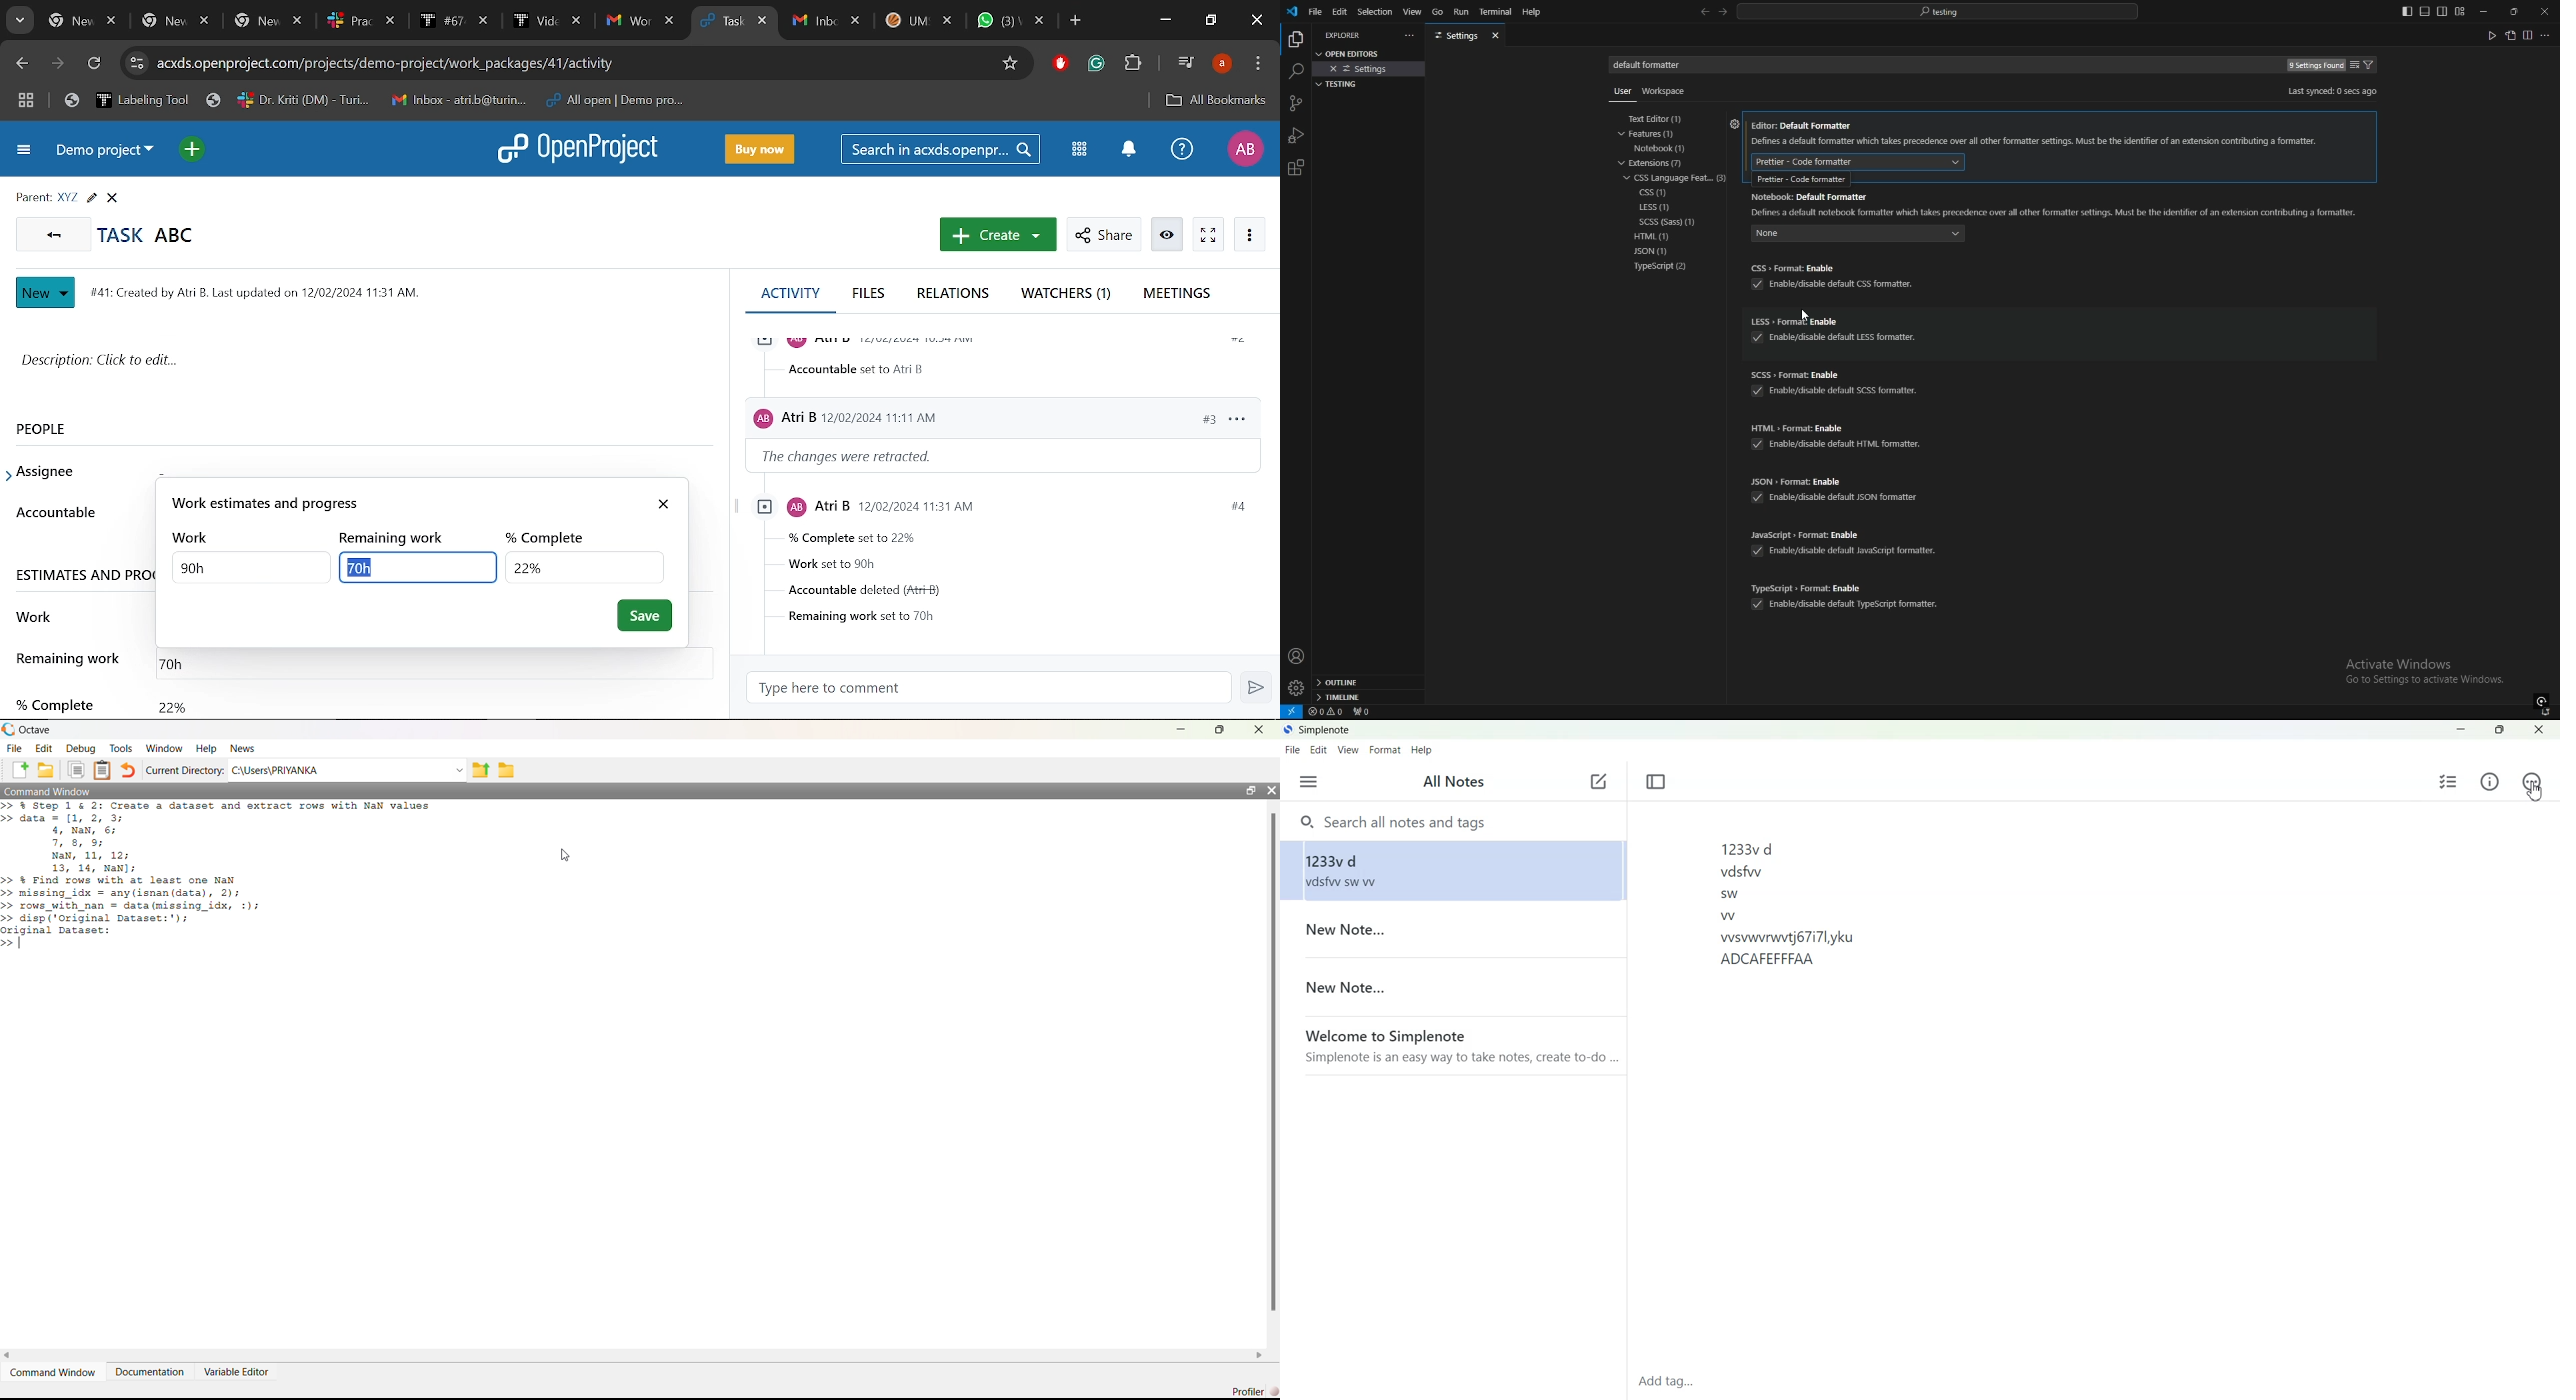 The image size is (2576, 1400). What do you see at coordinates (1177, 294) in the screenshot?
I see `Meetings` at bounding box center [1177, 294].